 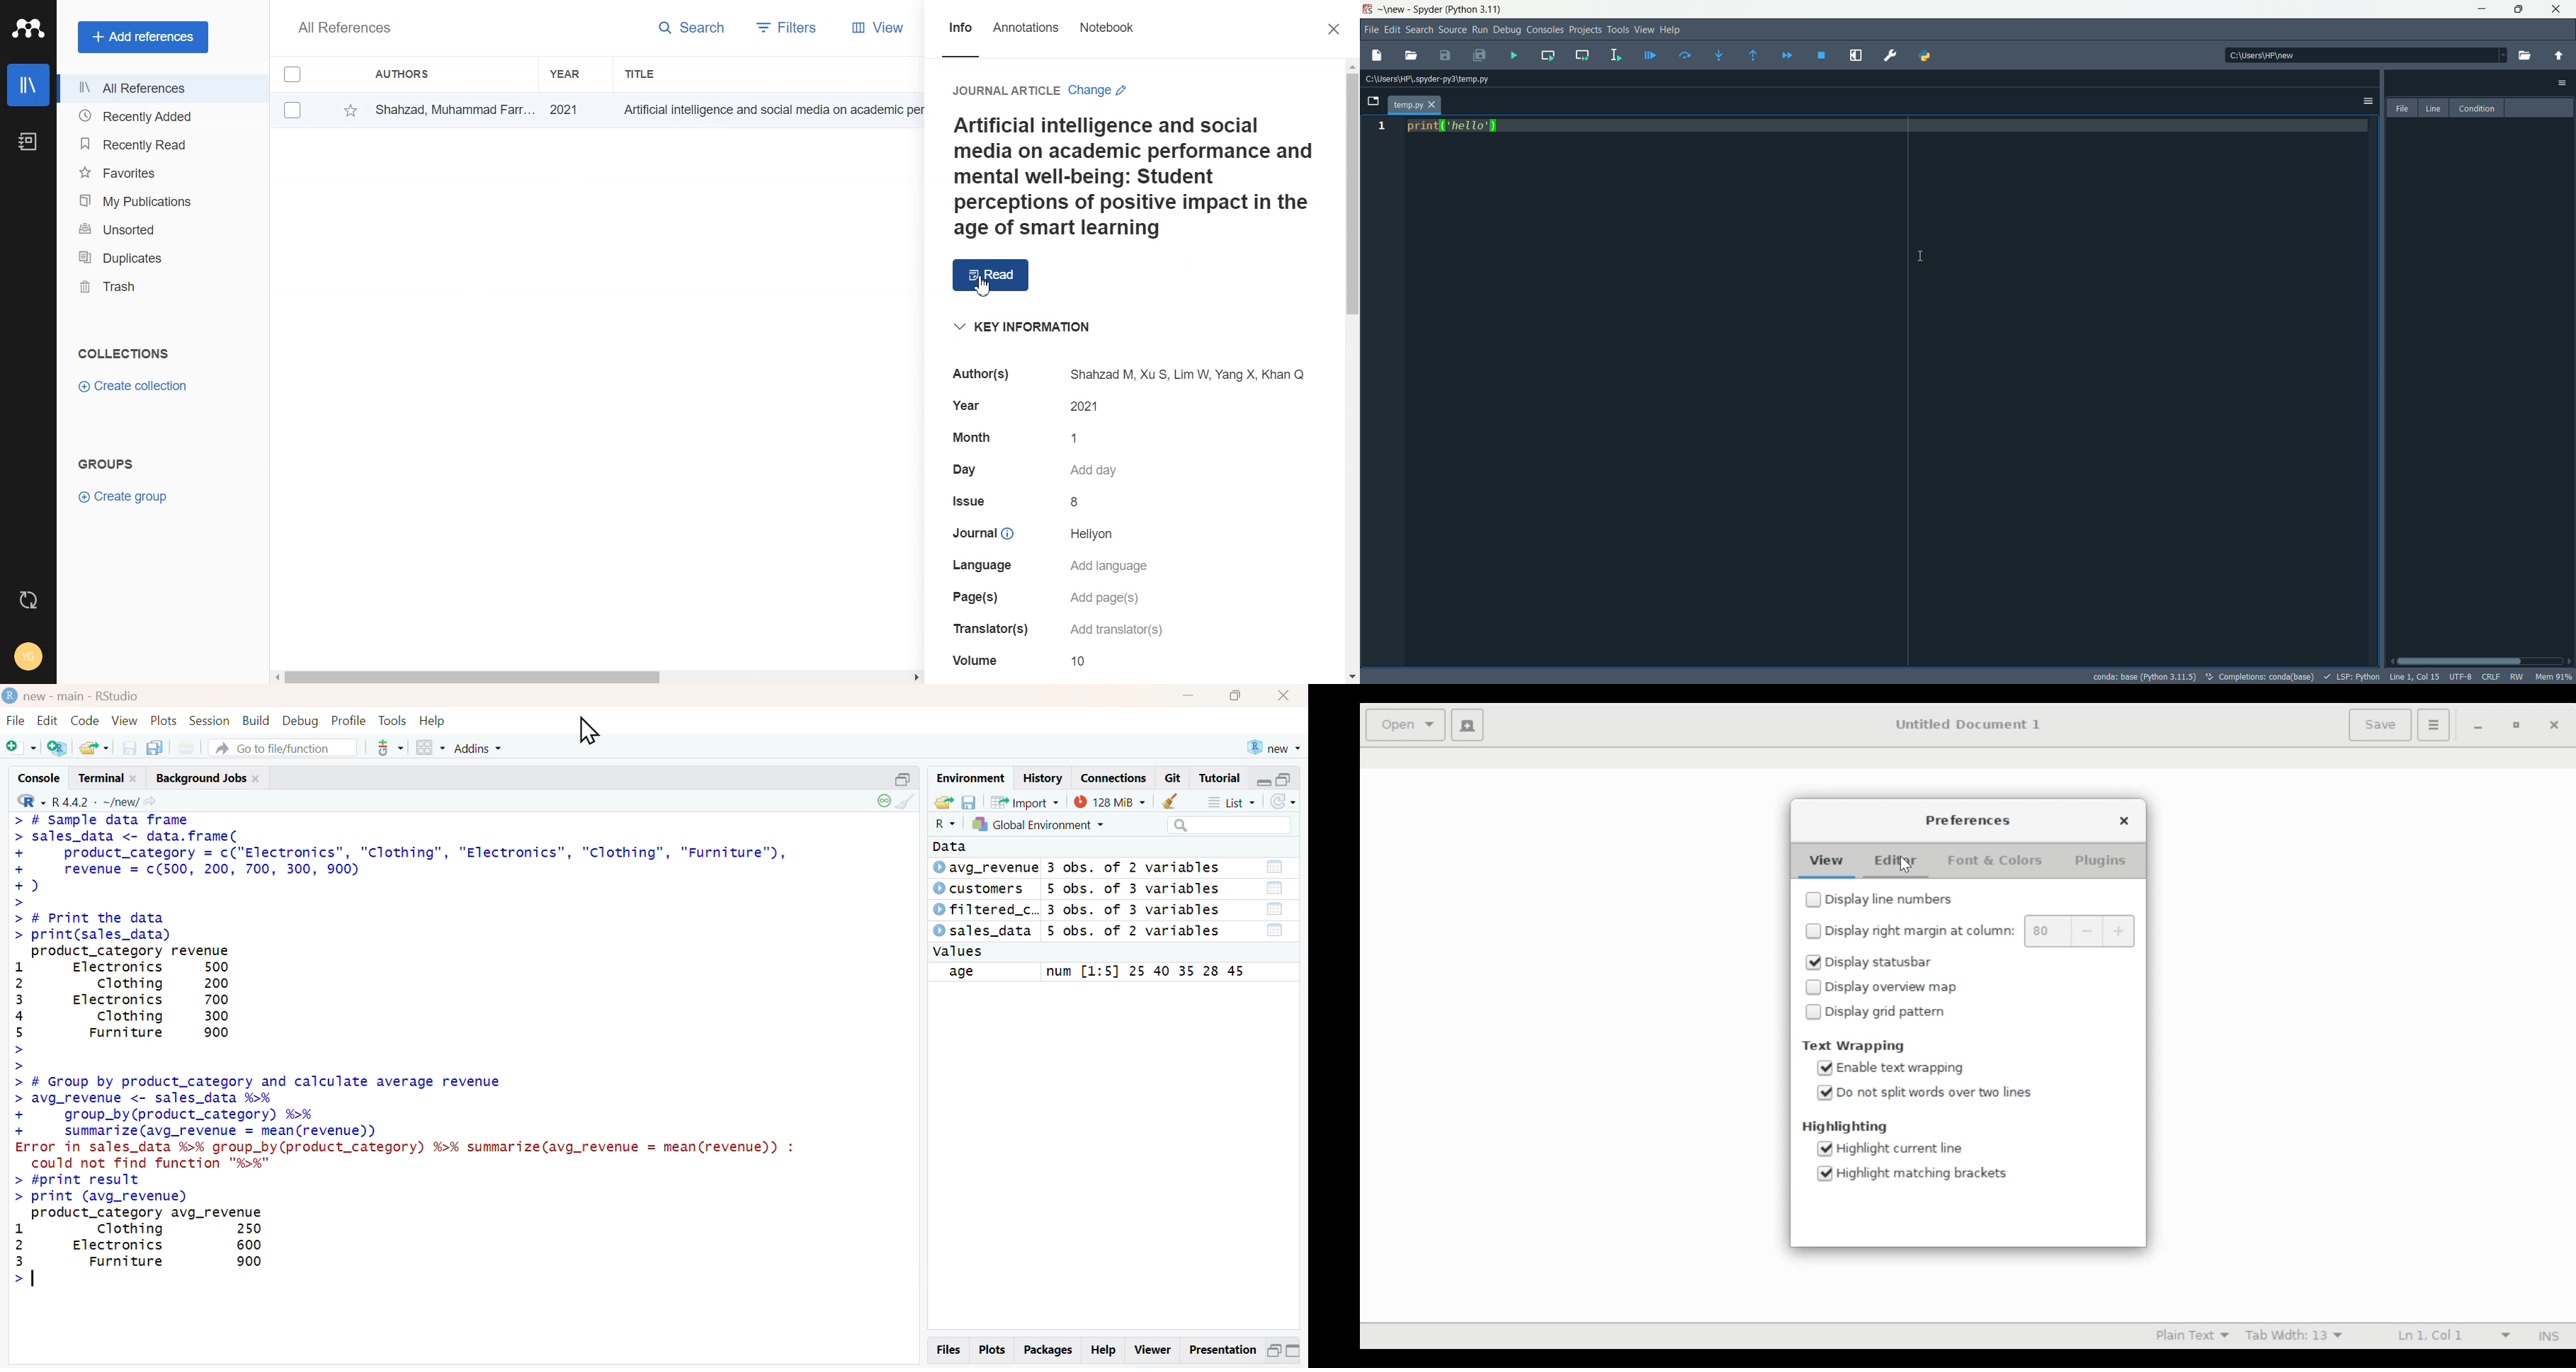 What do you see at coordinates (300, 721) in the screenshot?
I see `Debug` at bounding box center [300, 721].